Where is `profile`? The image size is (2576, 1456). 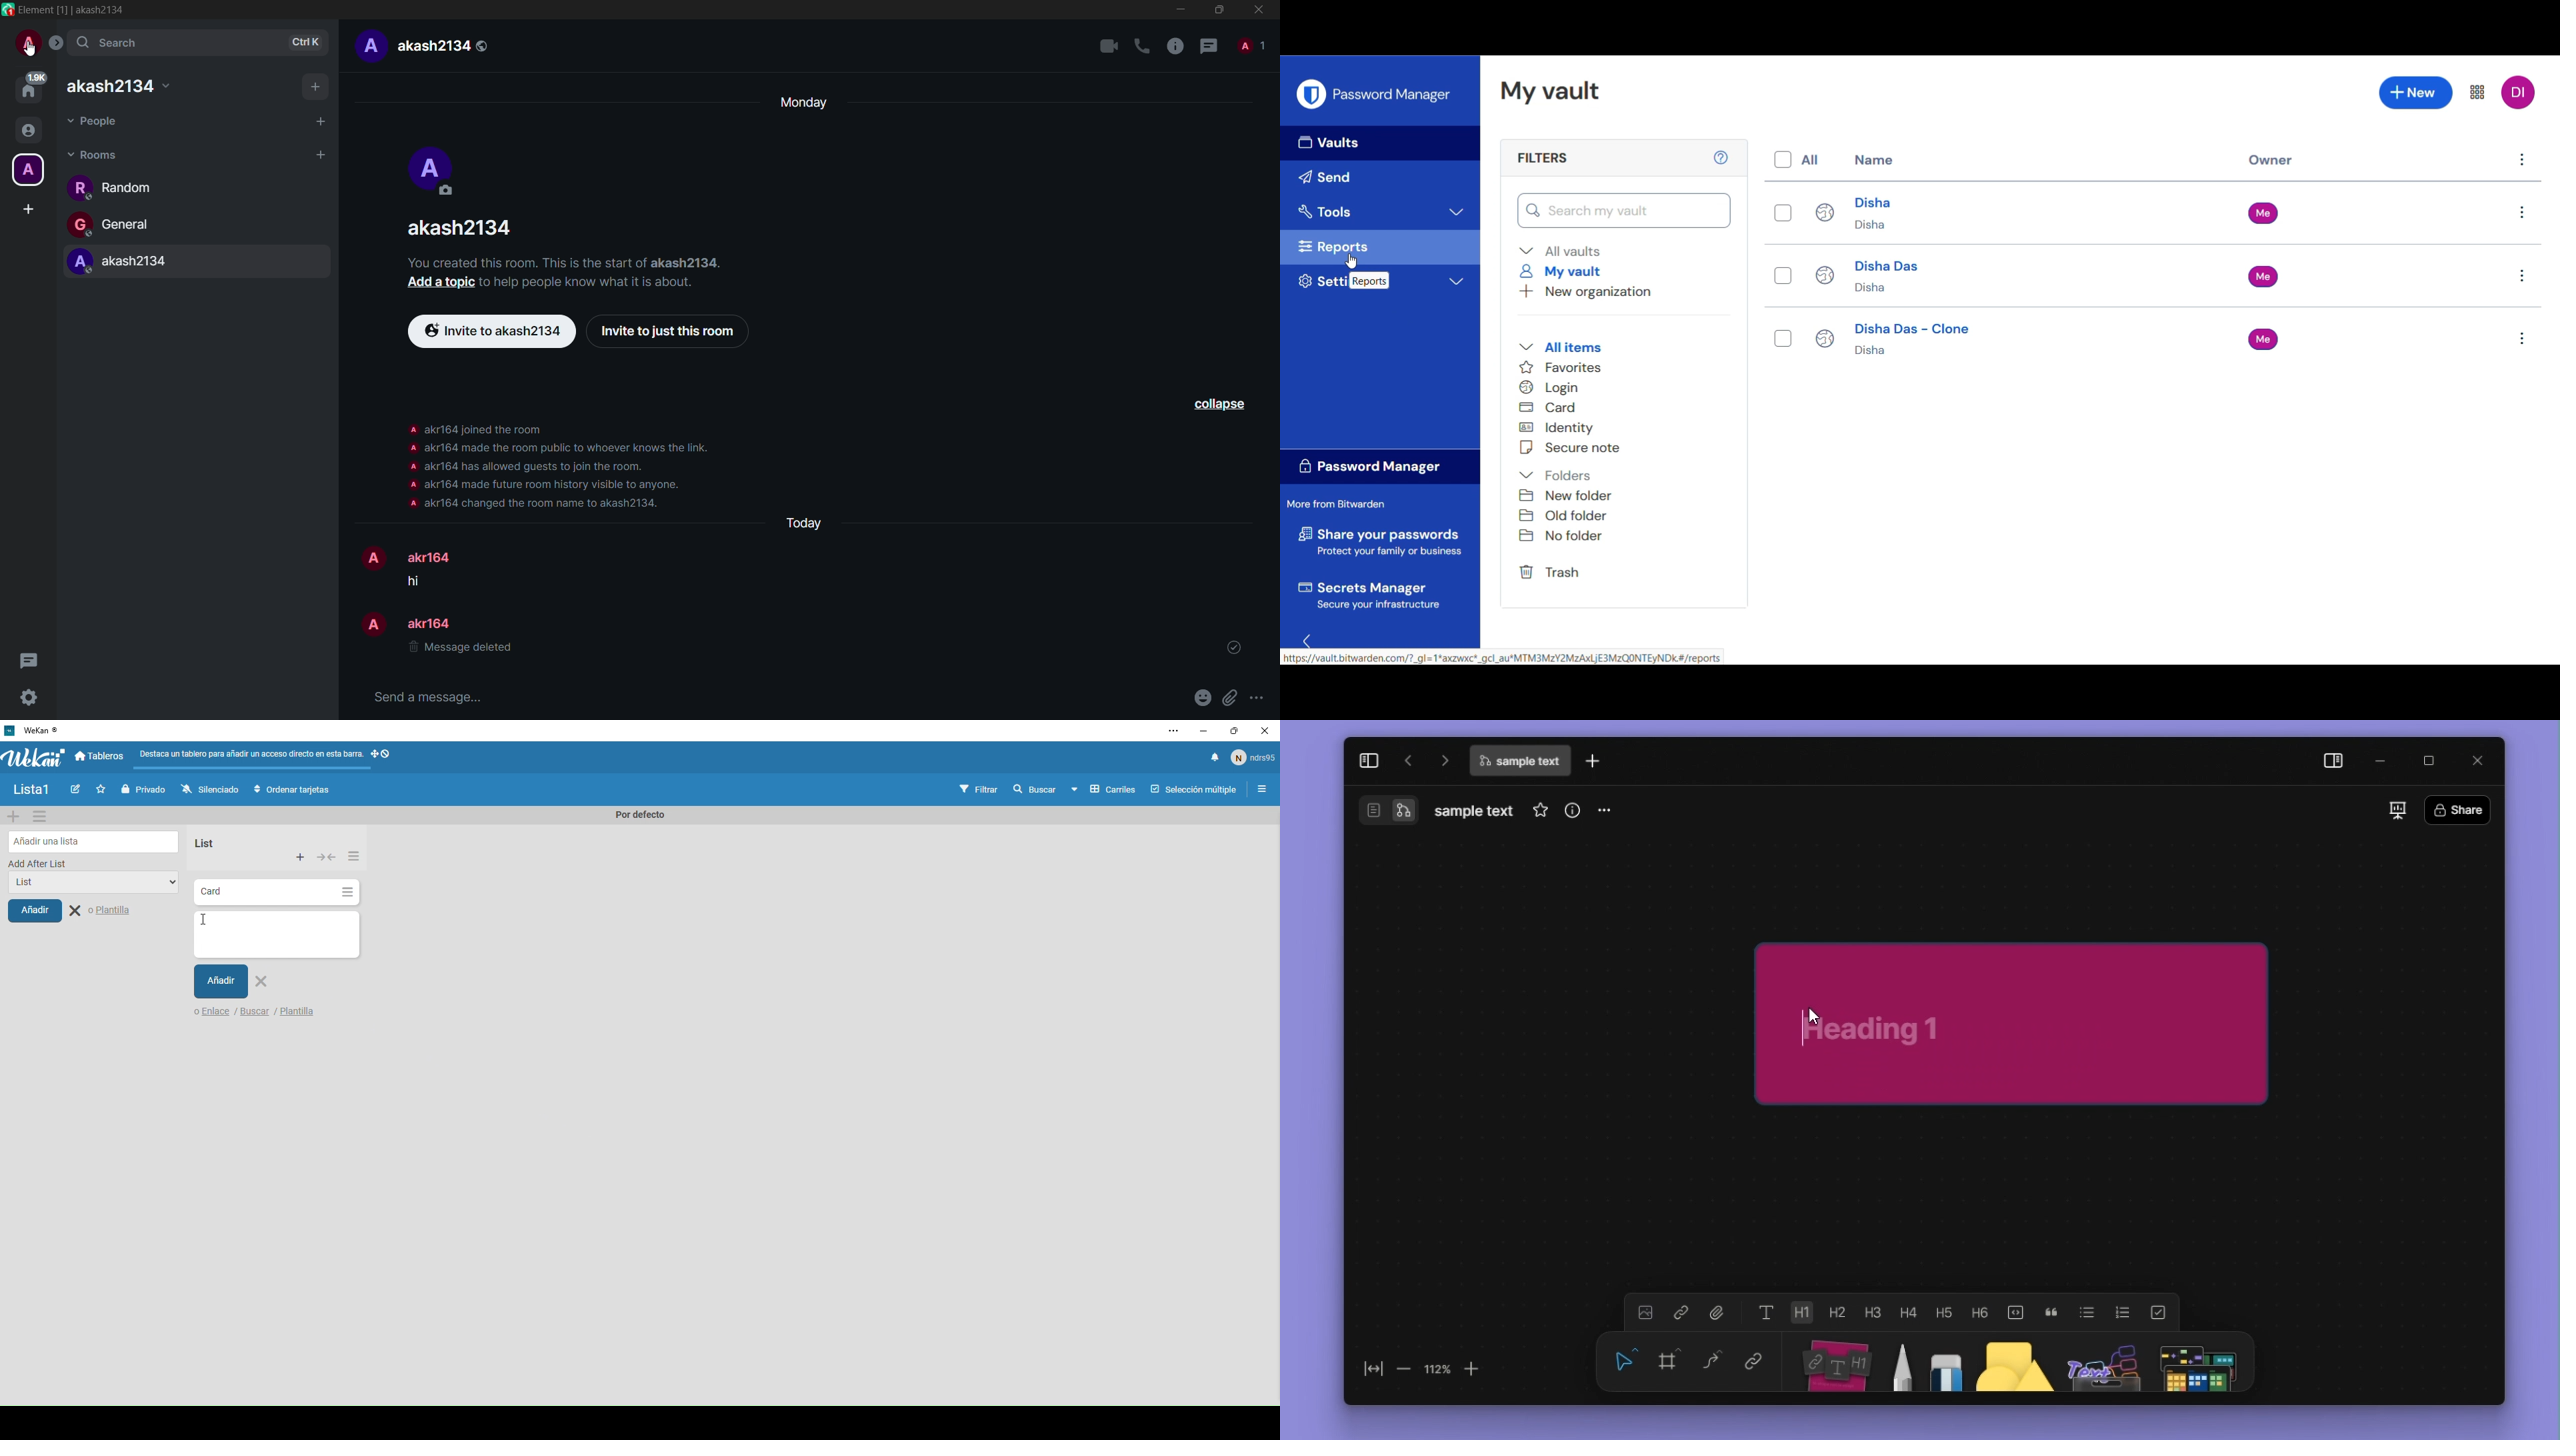
profile is located at coordinates (413, 447).